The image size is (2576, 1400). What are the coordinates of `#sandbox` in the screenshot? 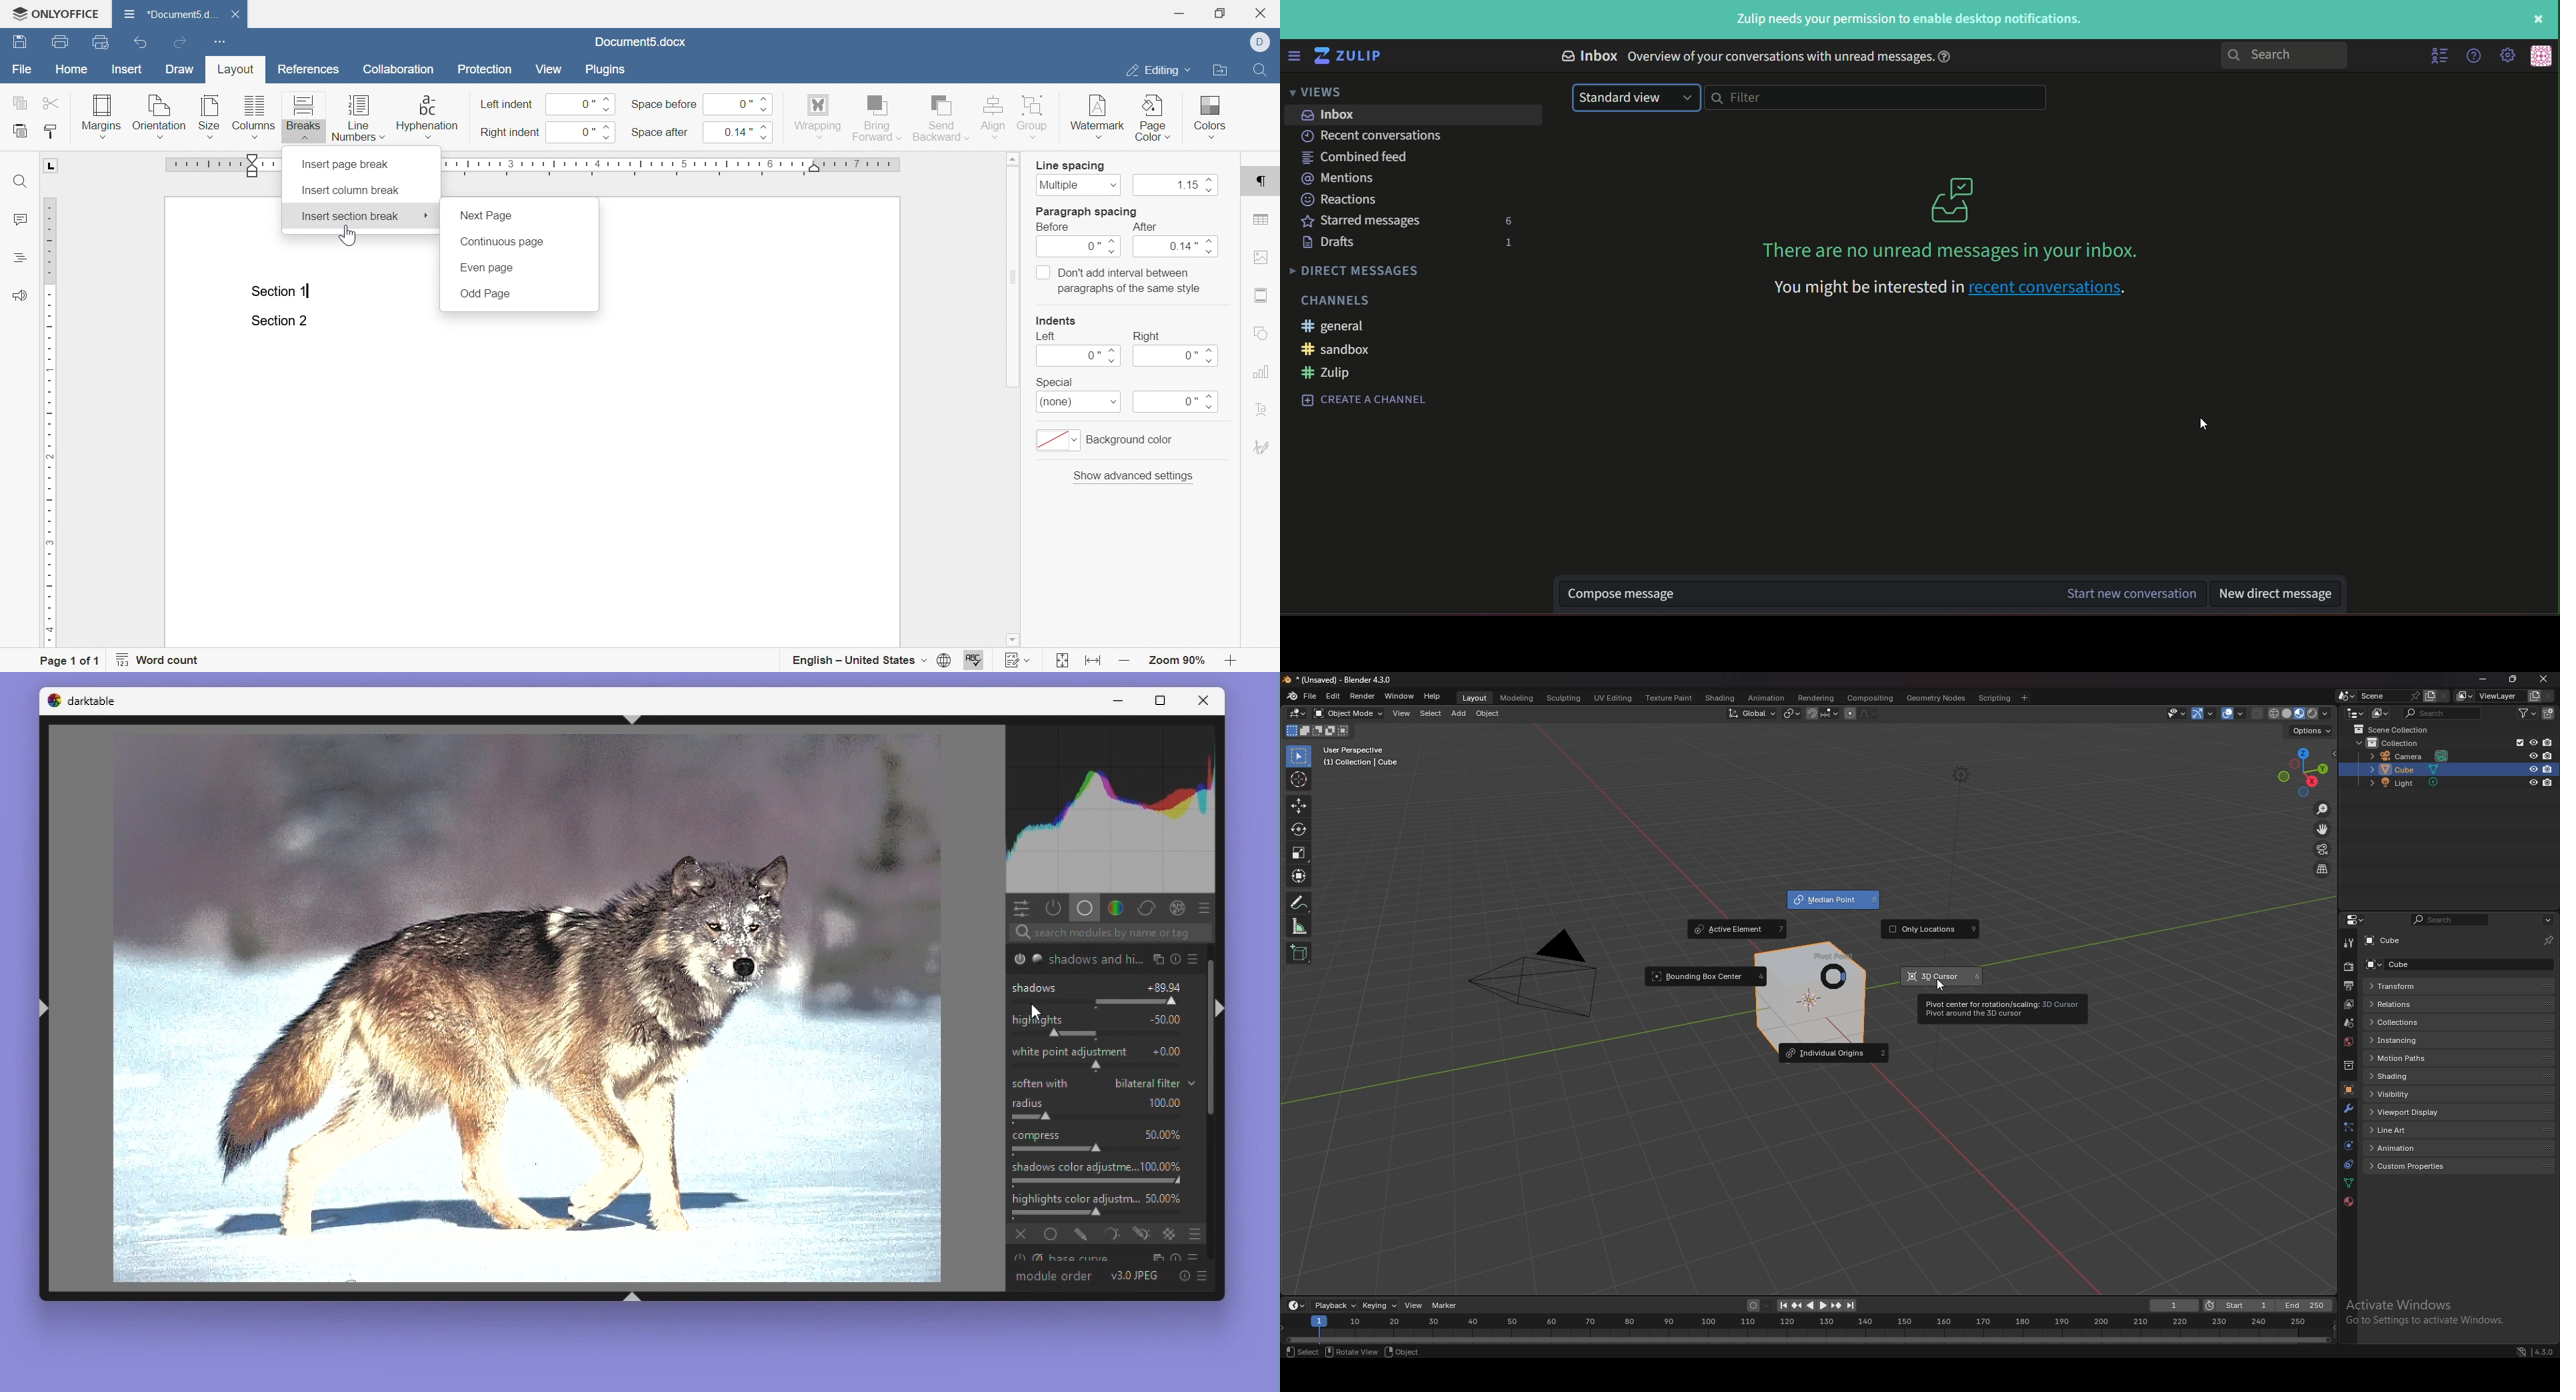 It's located at (1337, 349).